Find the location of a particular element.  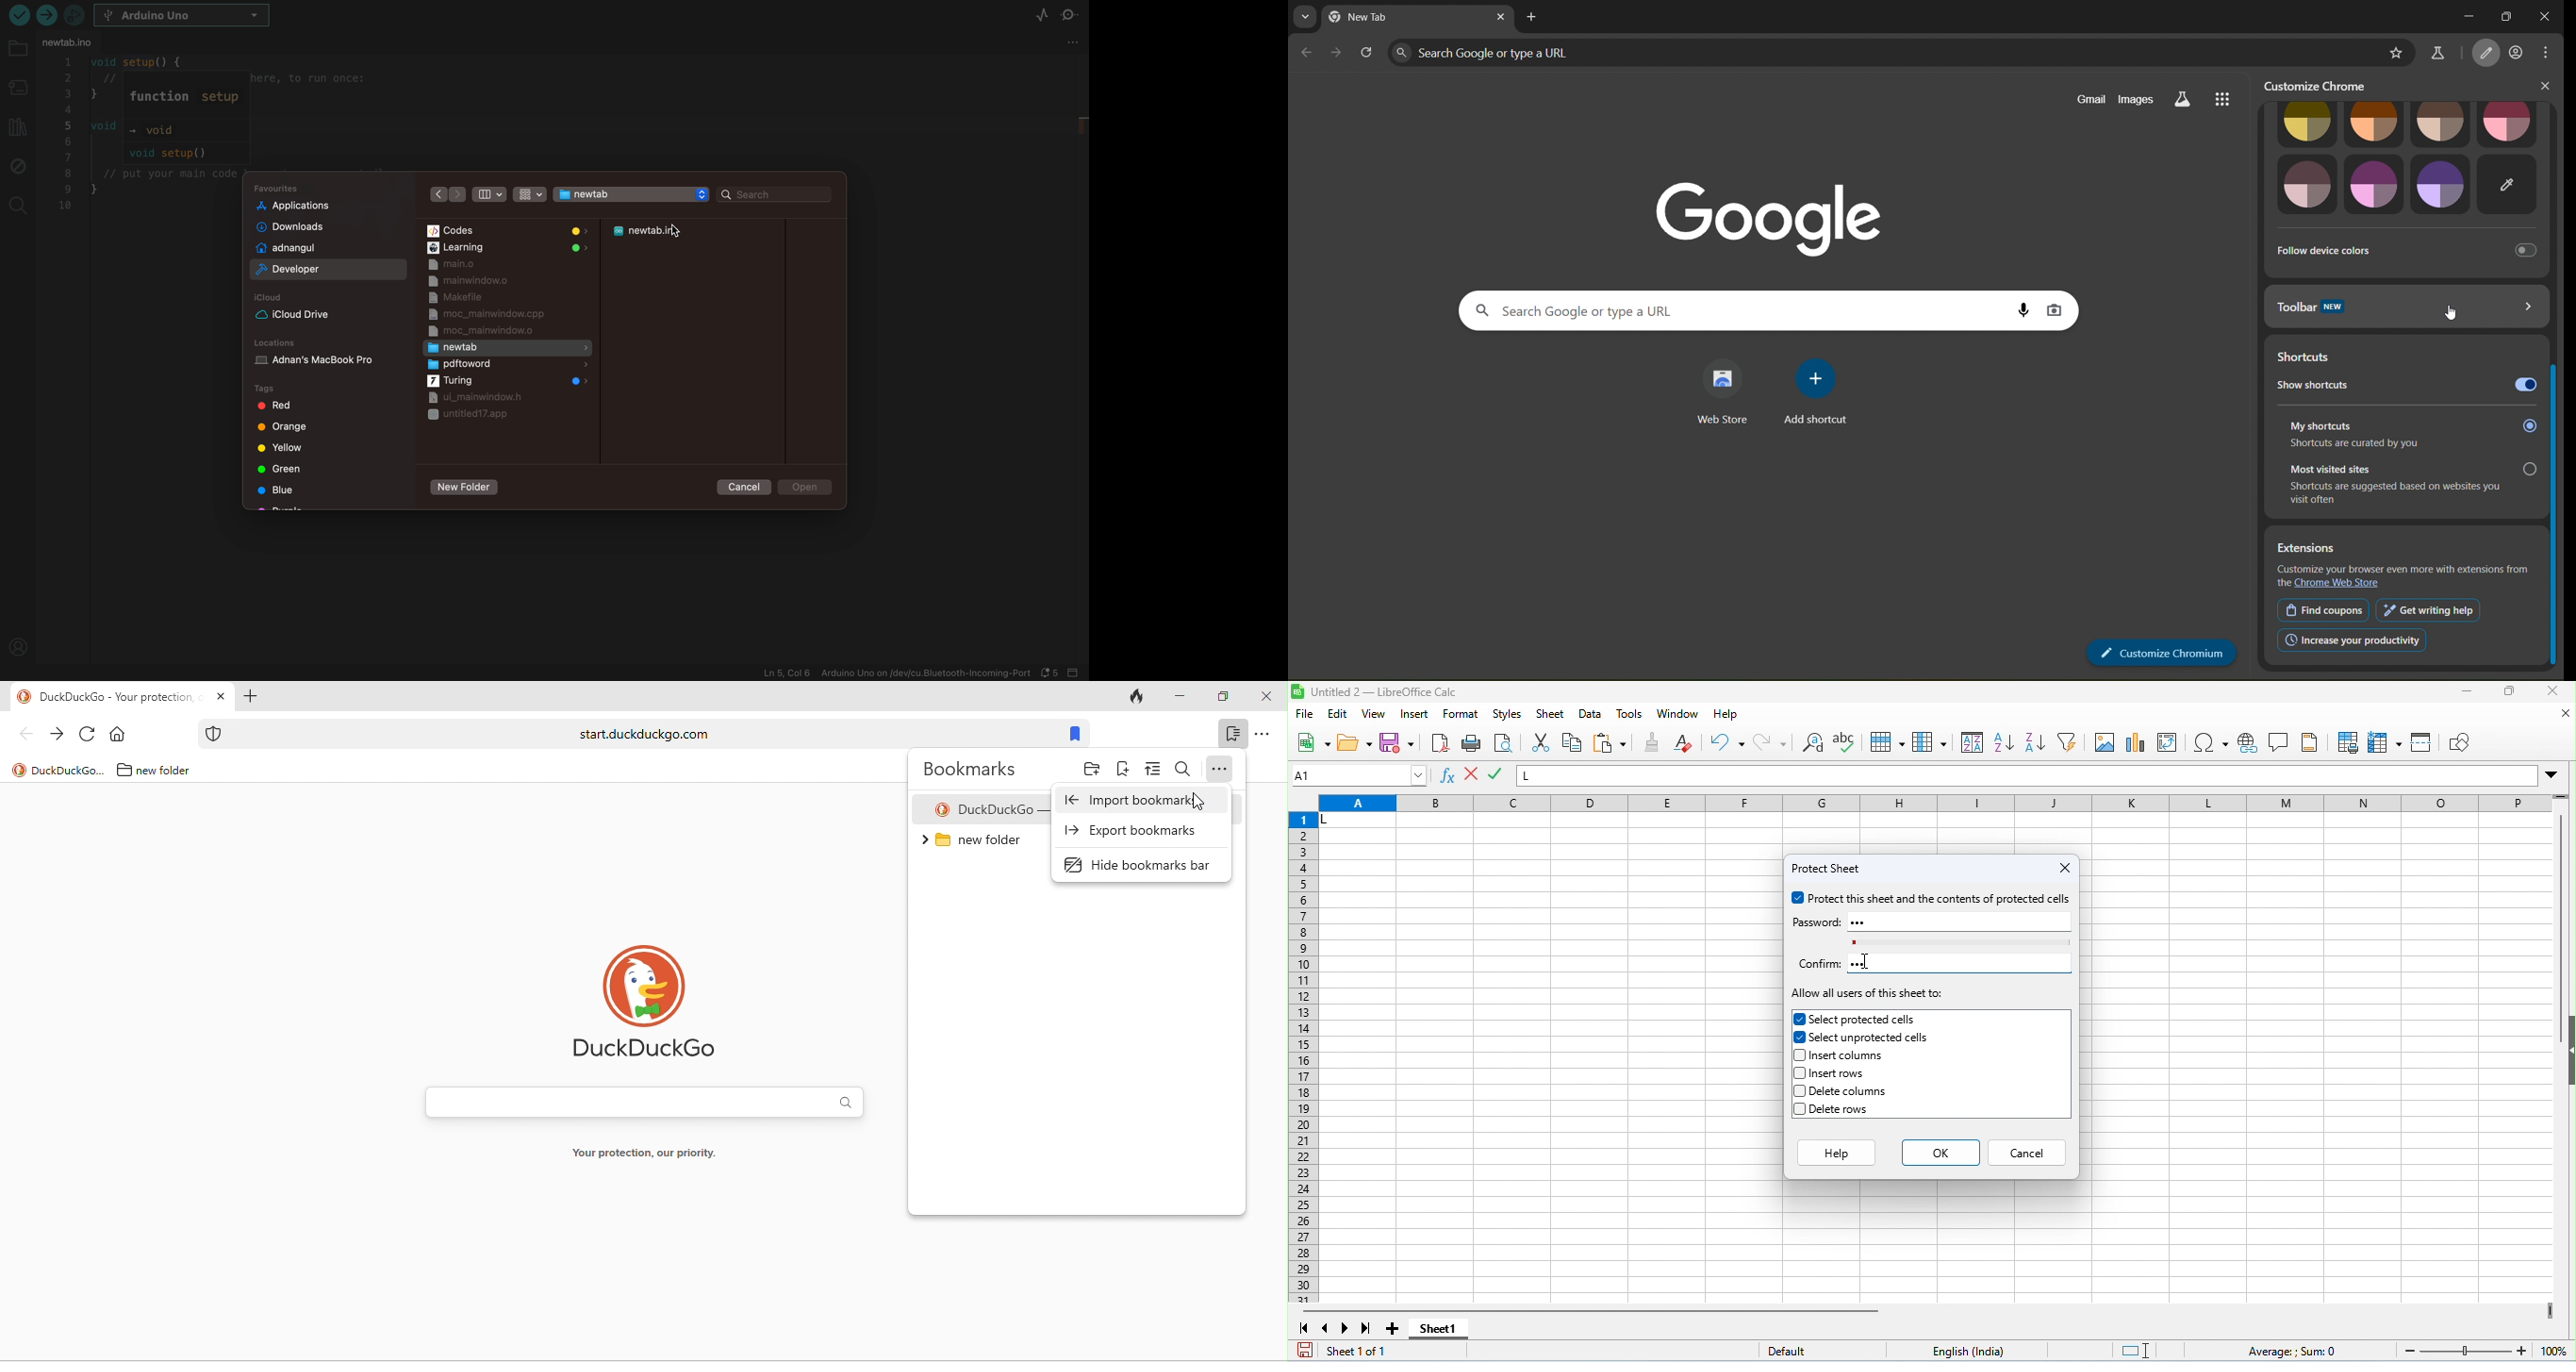

open is located at coordinates (1355, 743).